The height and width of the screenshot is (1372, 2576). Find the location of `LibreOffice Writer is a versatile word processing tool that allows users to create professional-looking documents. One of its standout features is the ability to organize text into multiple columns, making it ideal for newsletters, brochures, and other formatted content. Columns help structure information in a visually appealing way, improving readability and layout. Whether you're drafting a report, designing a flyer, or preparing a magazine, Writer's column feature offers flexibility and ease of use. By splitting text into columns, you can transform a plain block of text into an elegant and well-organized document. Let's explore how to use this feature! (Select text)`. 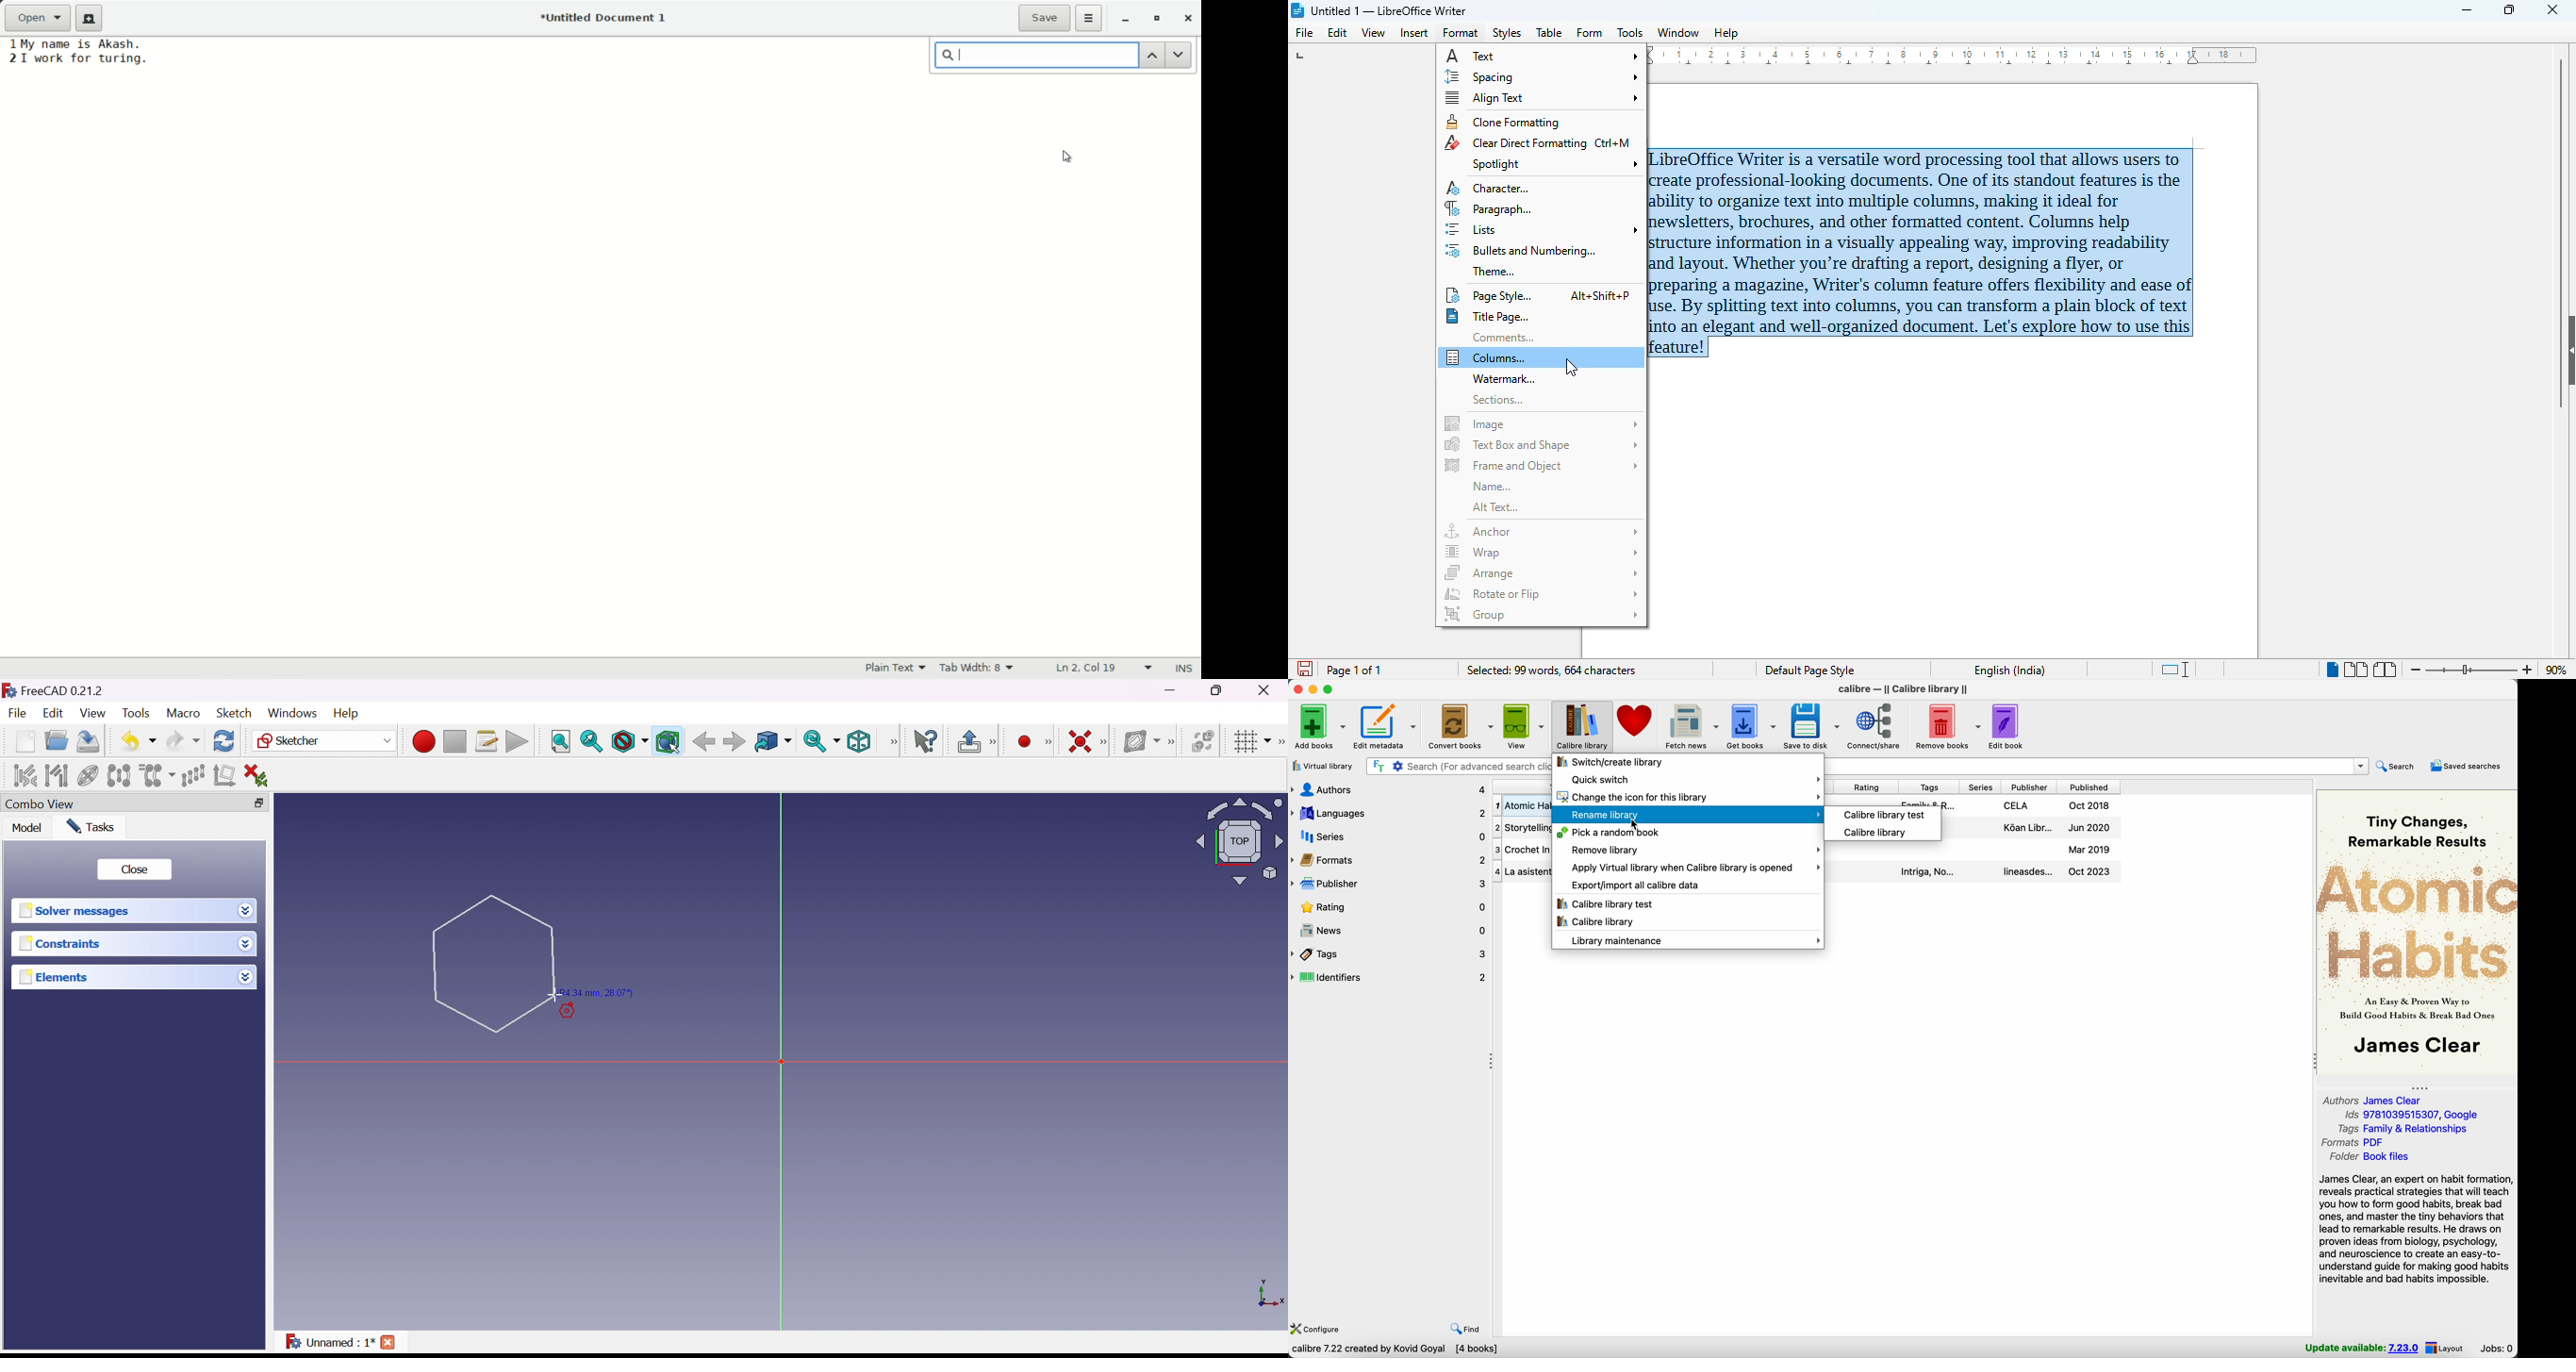

LibreOffice Writer is a versatile word processing tool that allows users to create professional-looking documents. One of its standout features is the ability to organize text into multiple columns, making it ideal for newsletters, brochures, and other formatted content. Columns help structure information in a visually appealing way, improving readability and layout. Whether you're drafting a report, designing a flyer, or preparing a magazine, Writer's column feature offers flexibility and ease of use. By splitting text into columns, you can transform a plain block of text into an elegant and well-organized document. Let's explore how to use this feature! (Select text) is located at coordinates (1932, 253).